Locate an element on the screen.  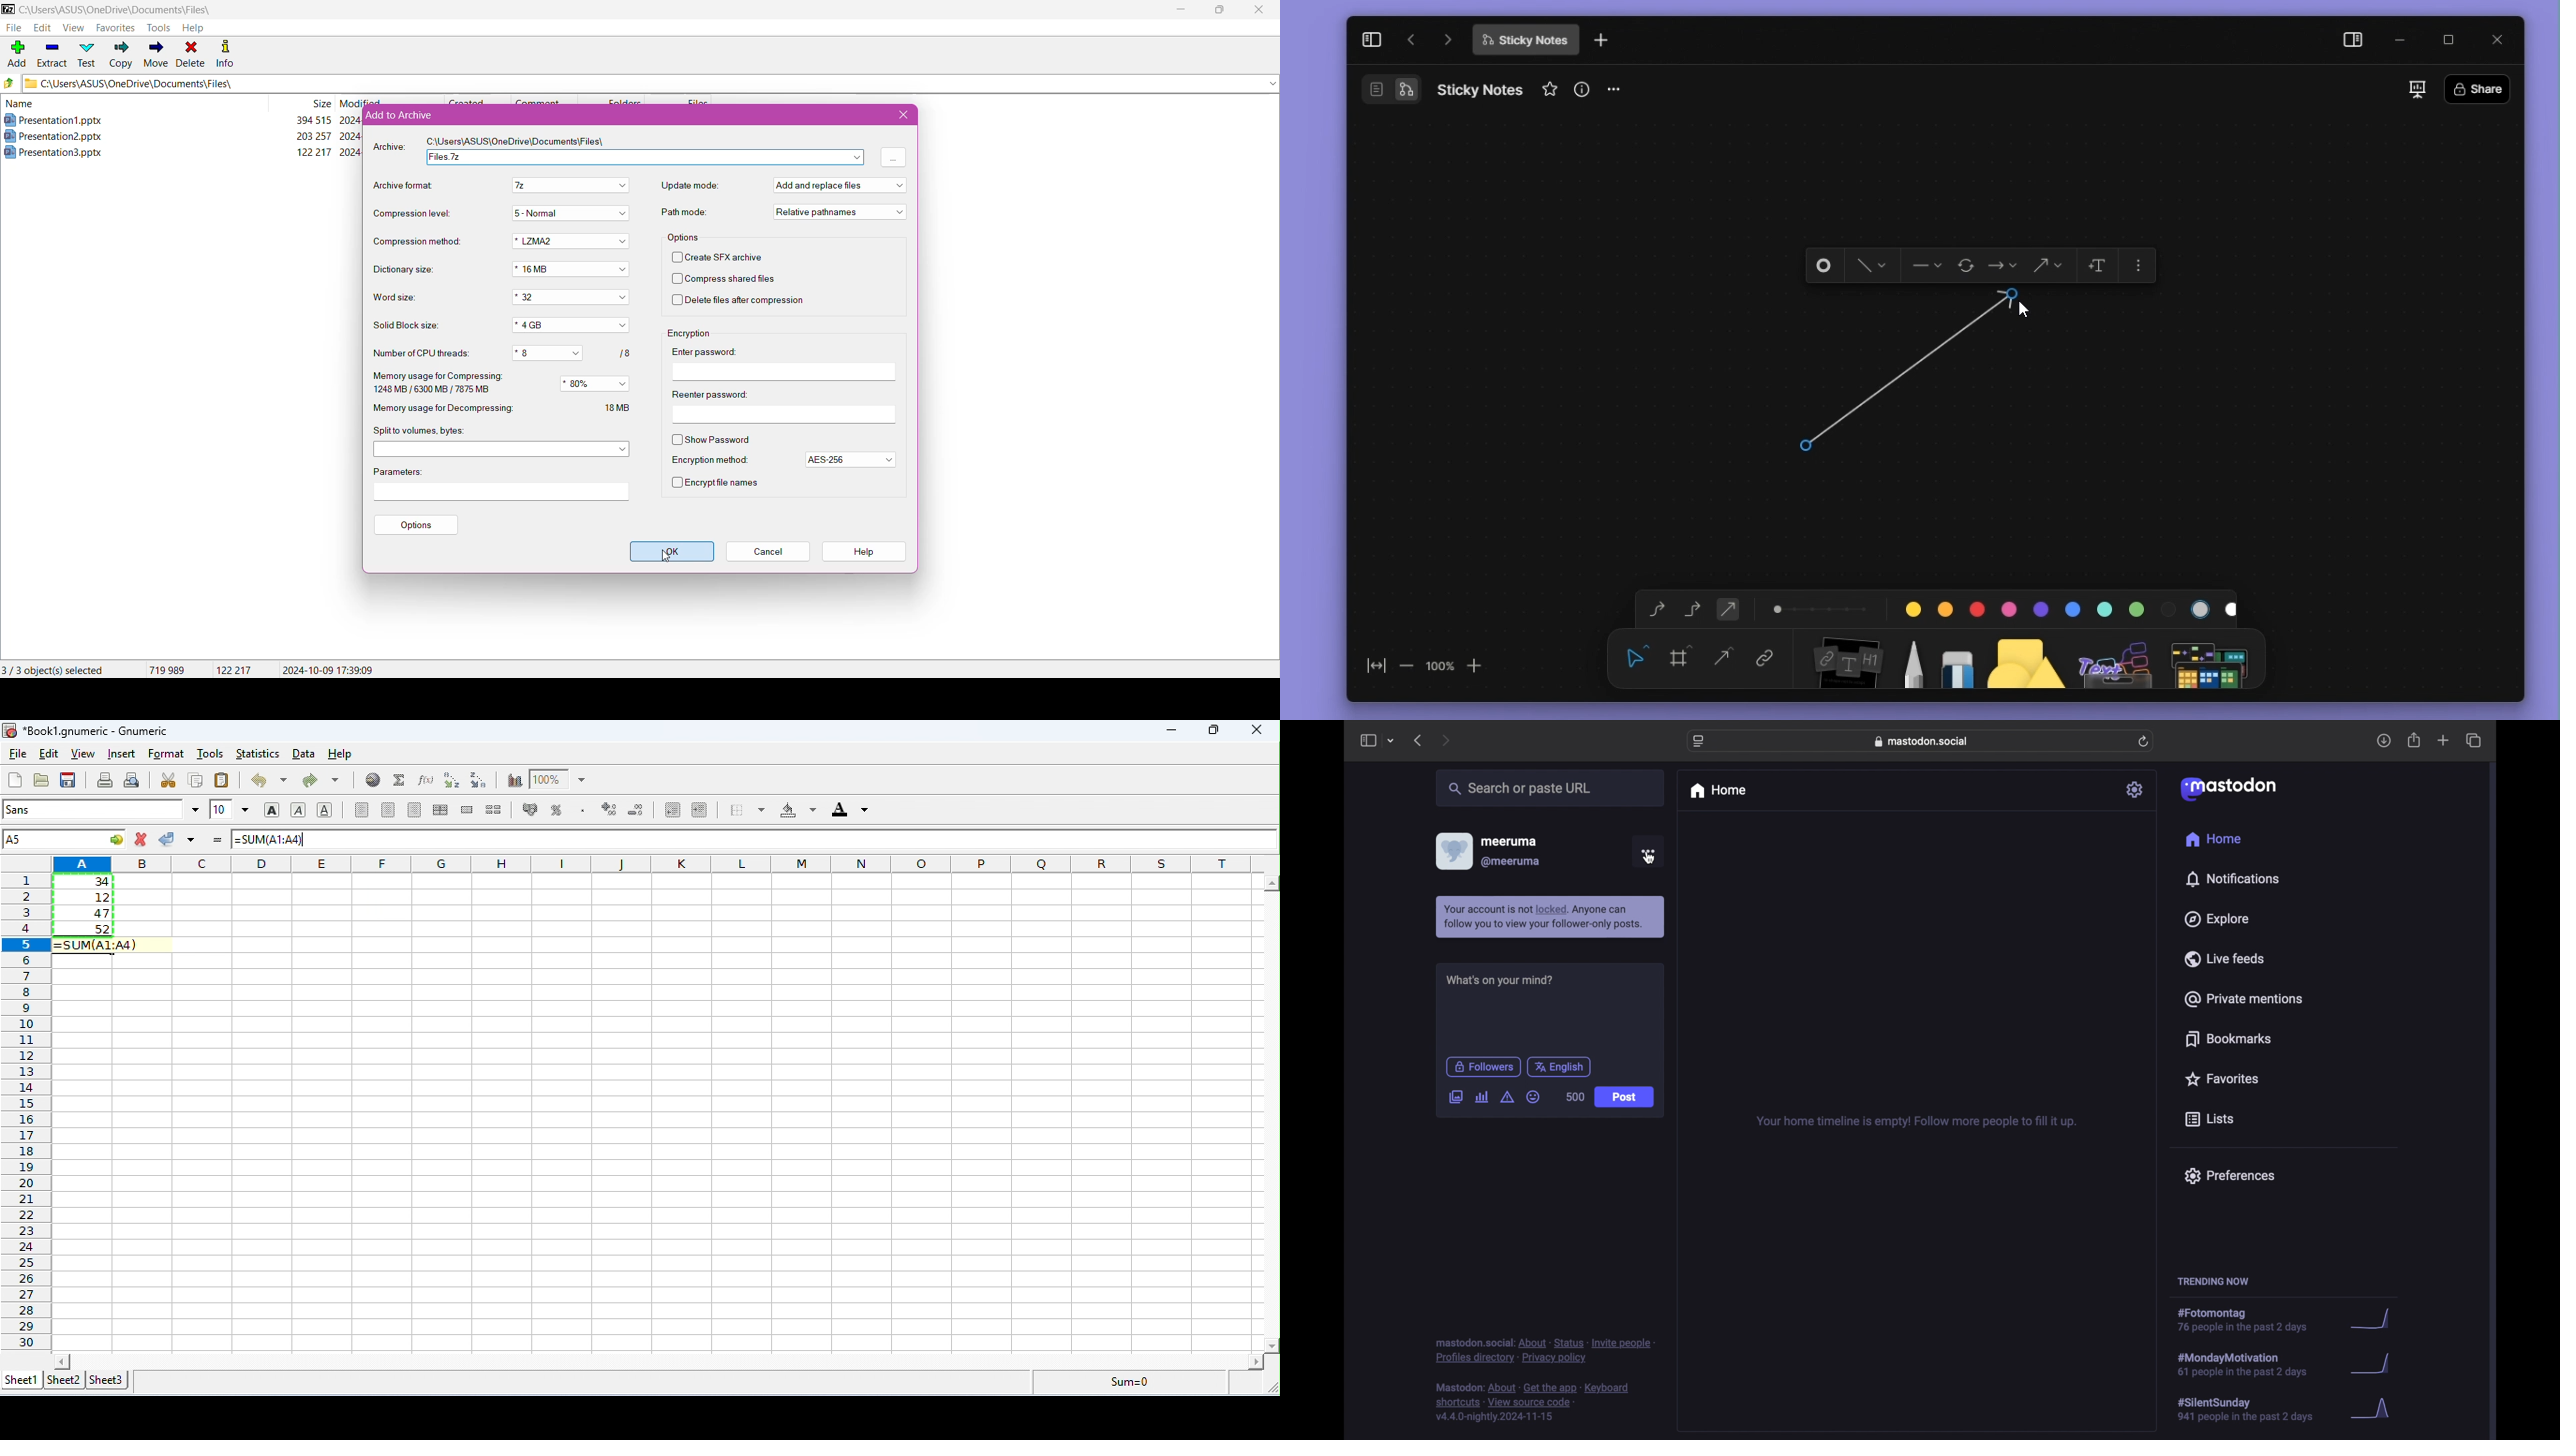
share is located at coordinates (2415, 740).